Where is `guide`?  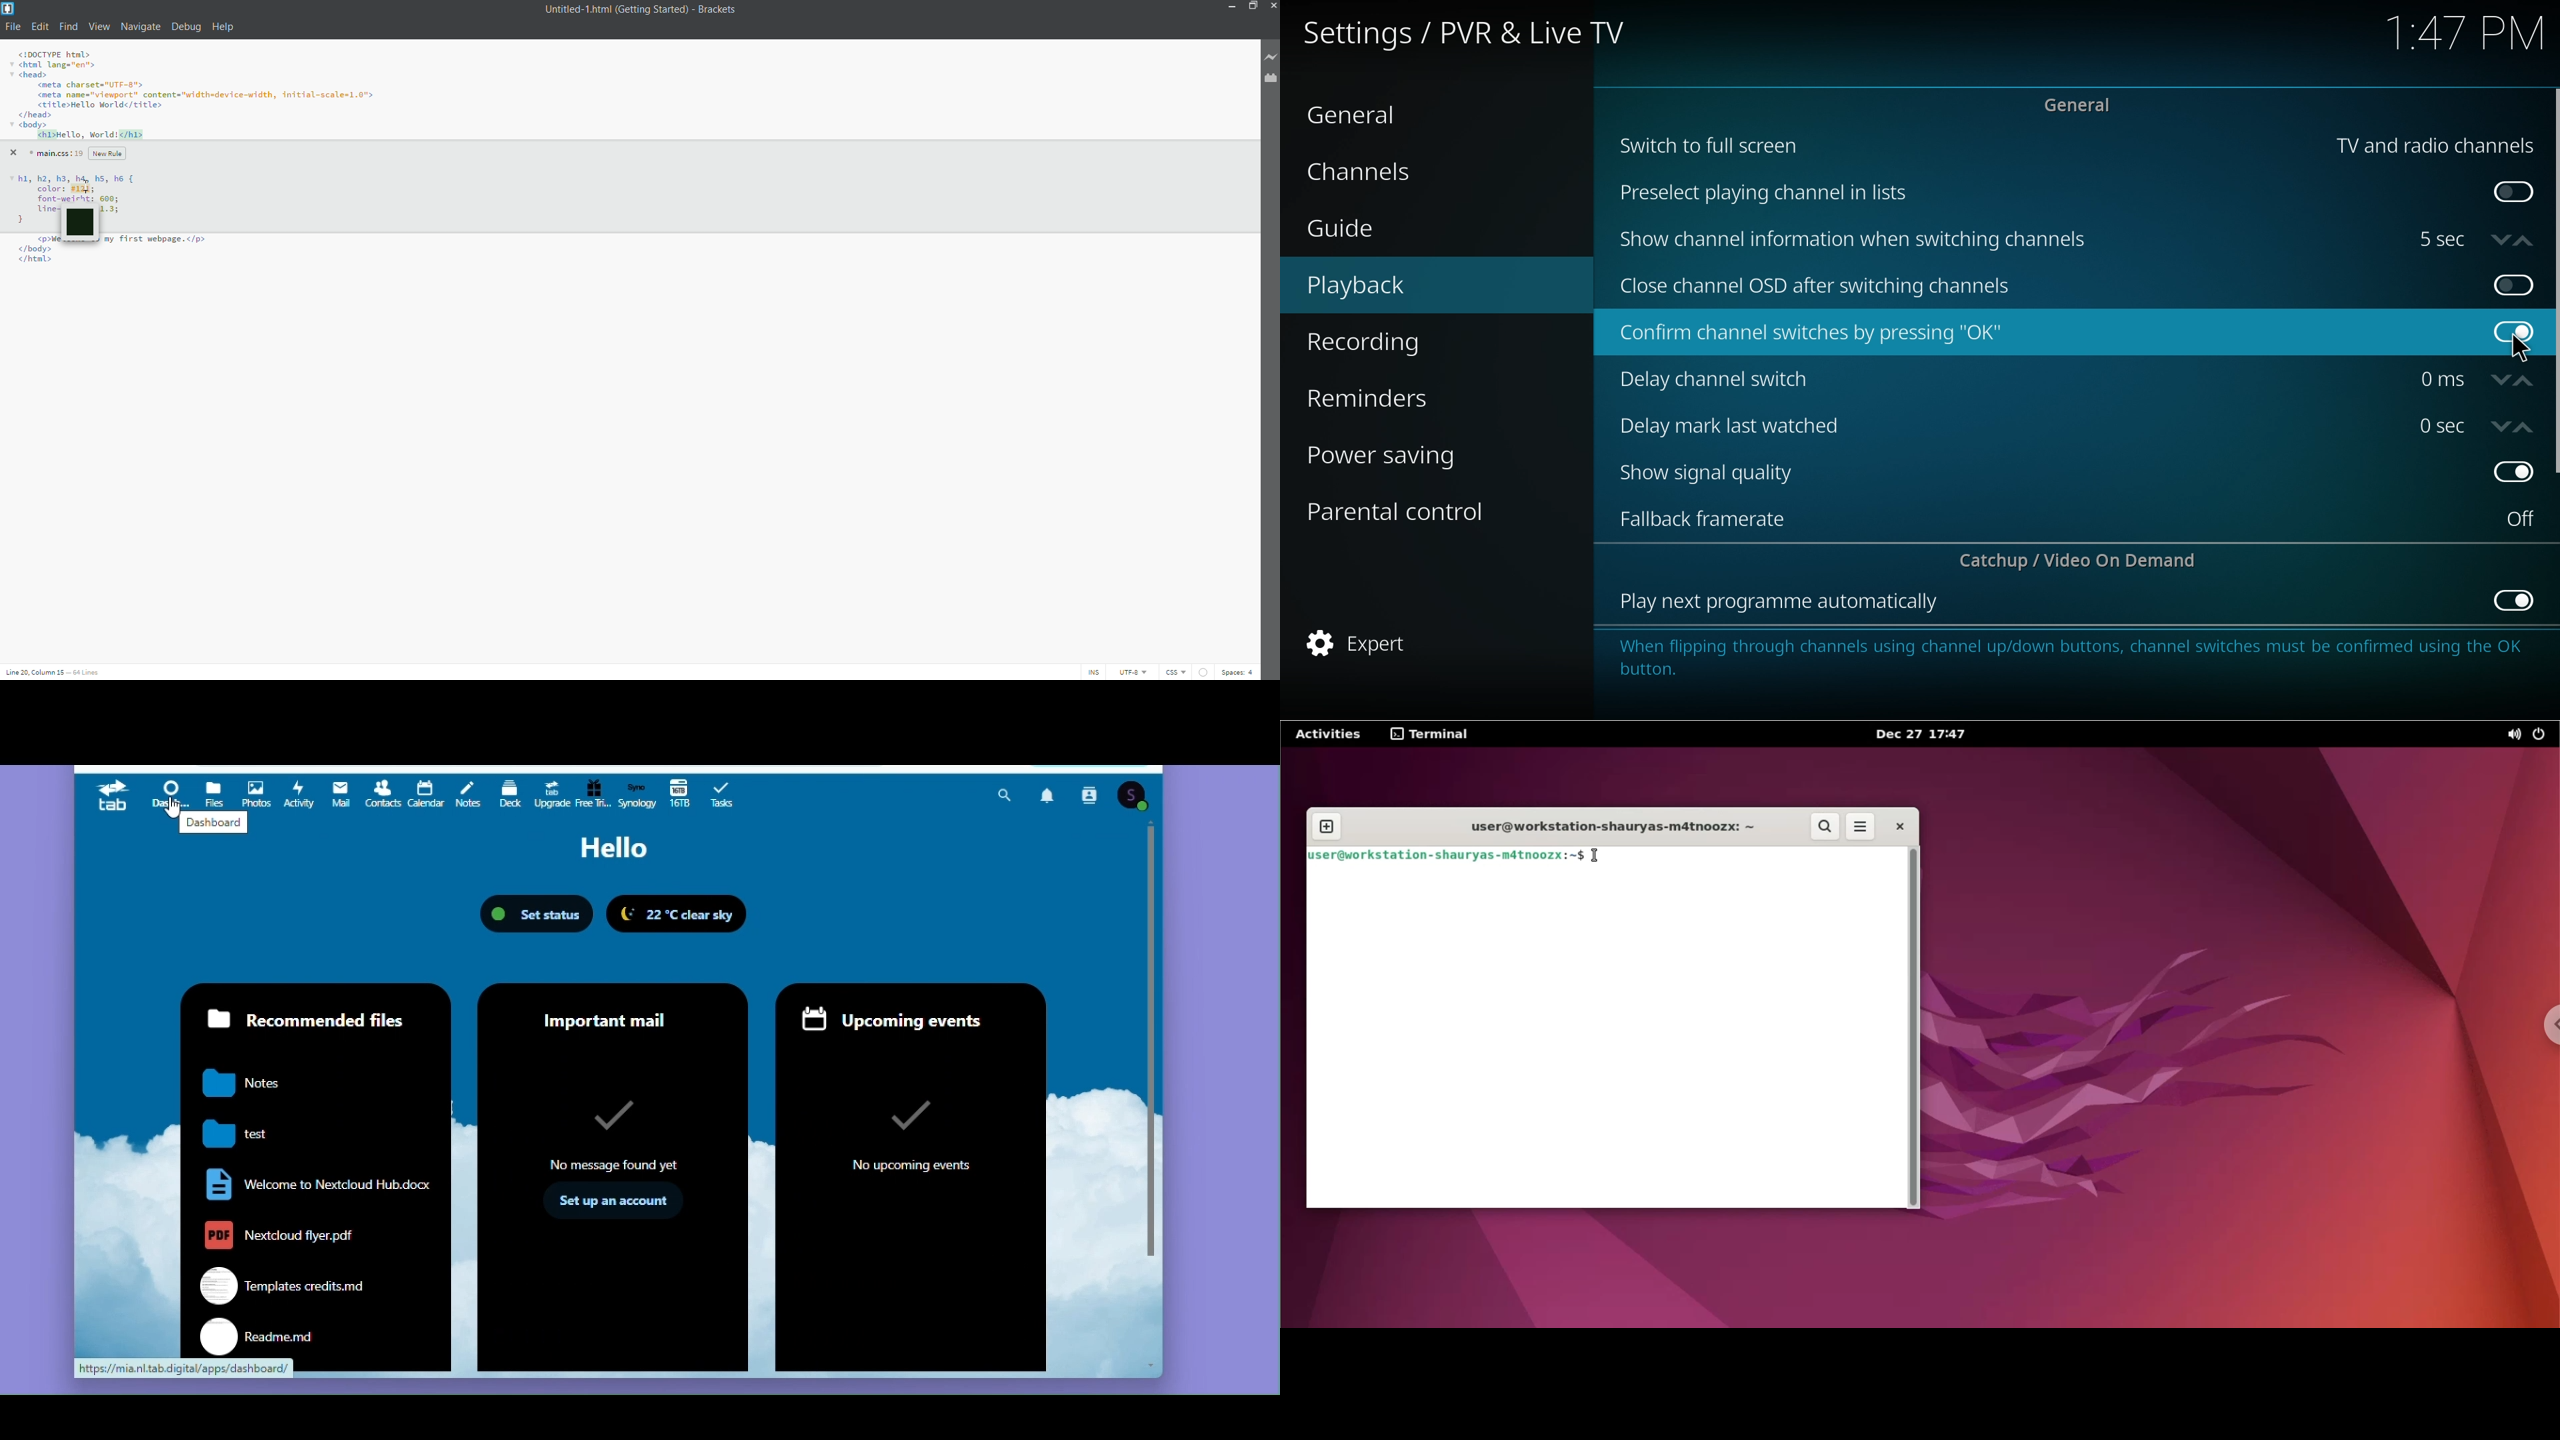
guide is located at coordinates (1389, 230).